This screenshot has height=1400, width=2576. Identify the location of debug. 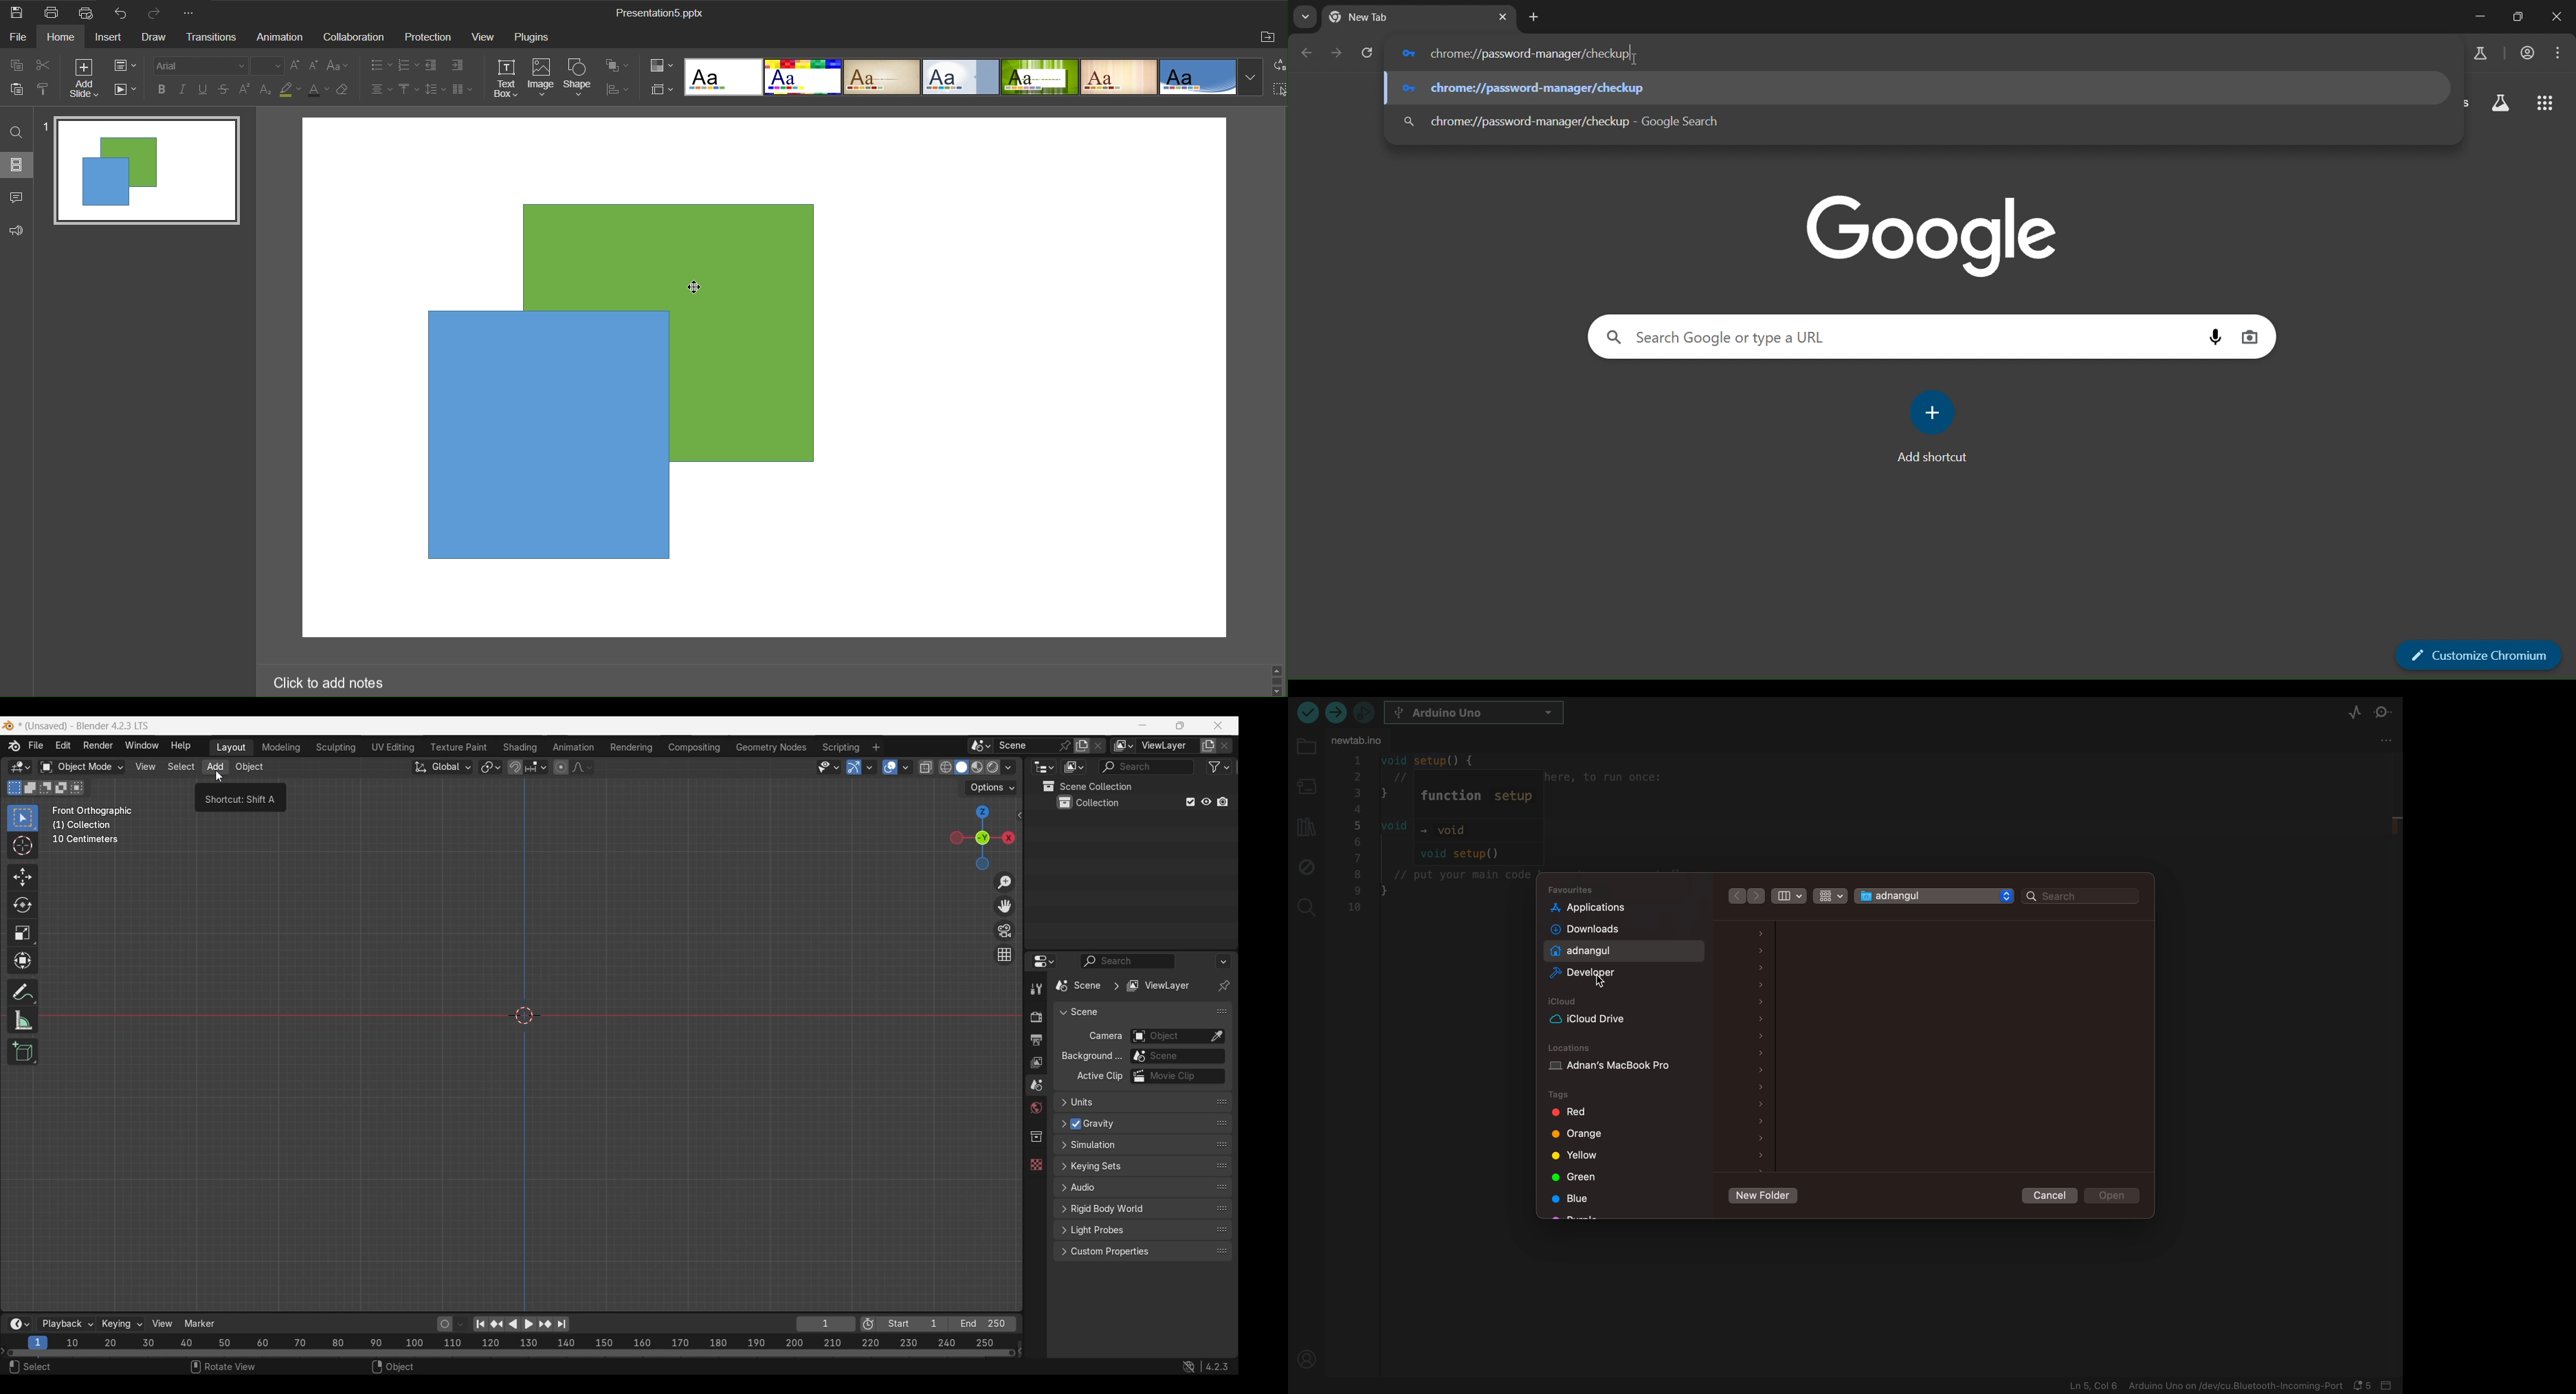
(1305, 866).